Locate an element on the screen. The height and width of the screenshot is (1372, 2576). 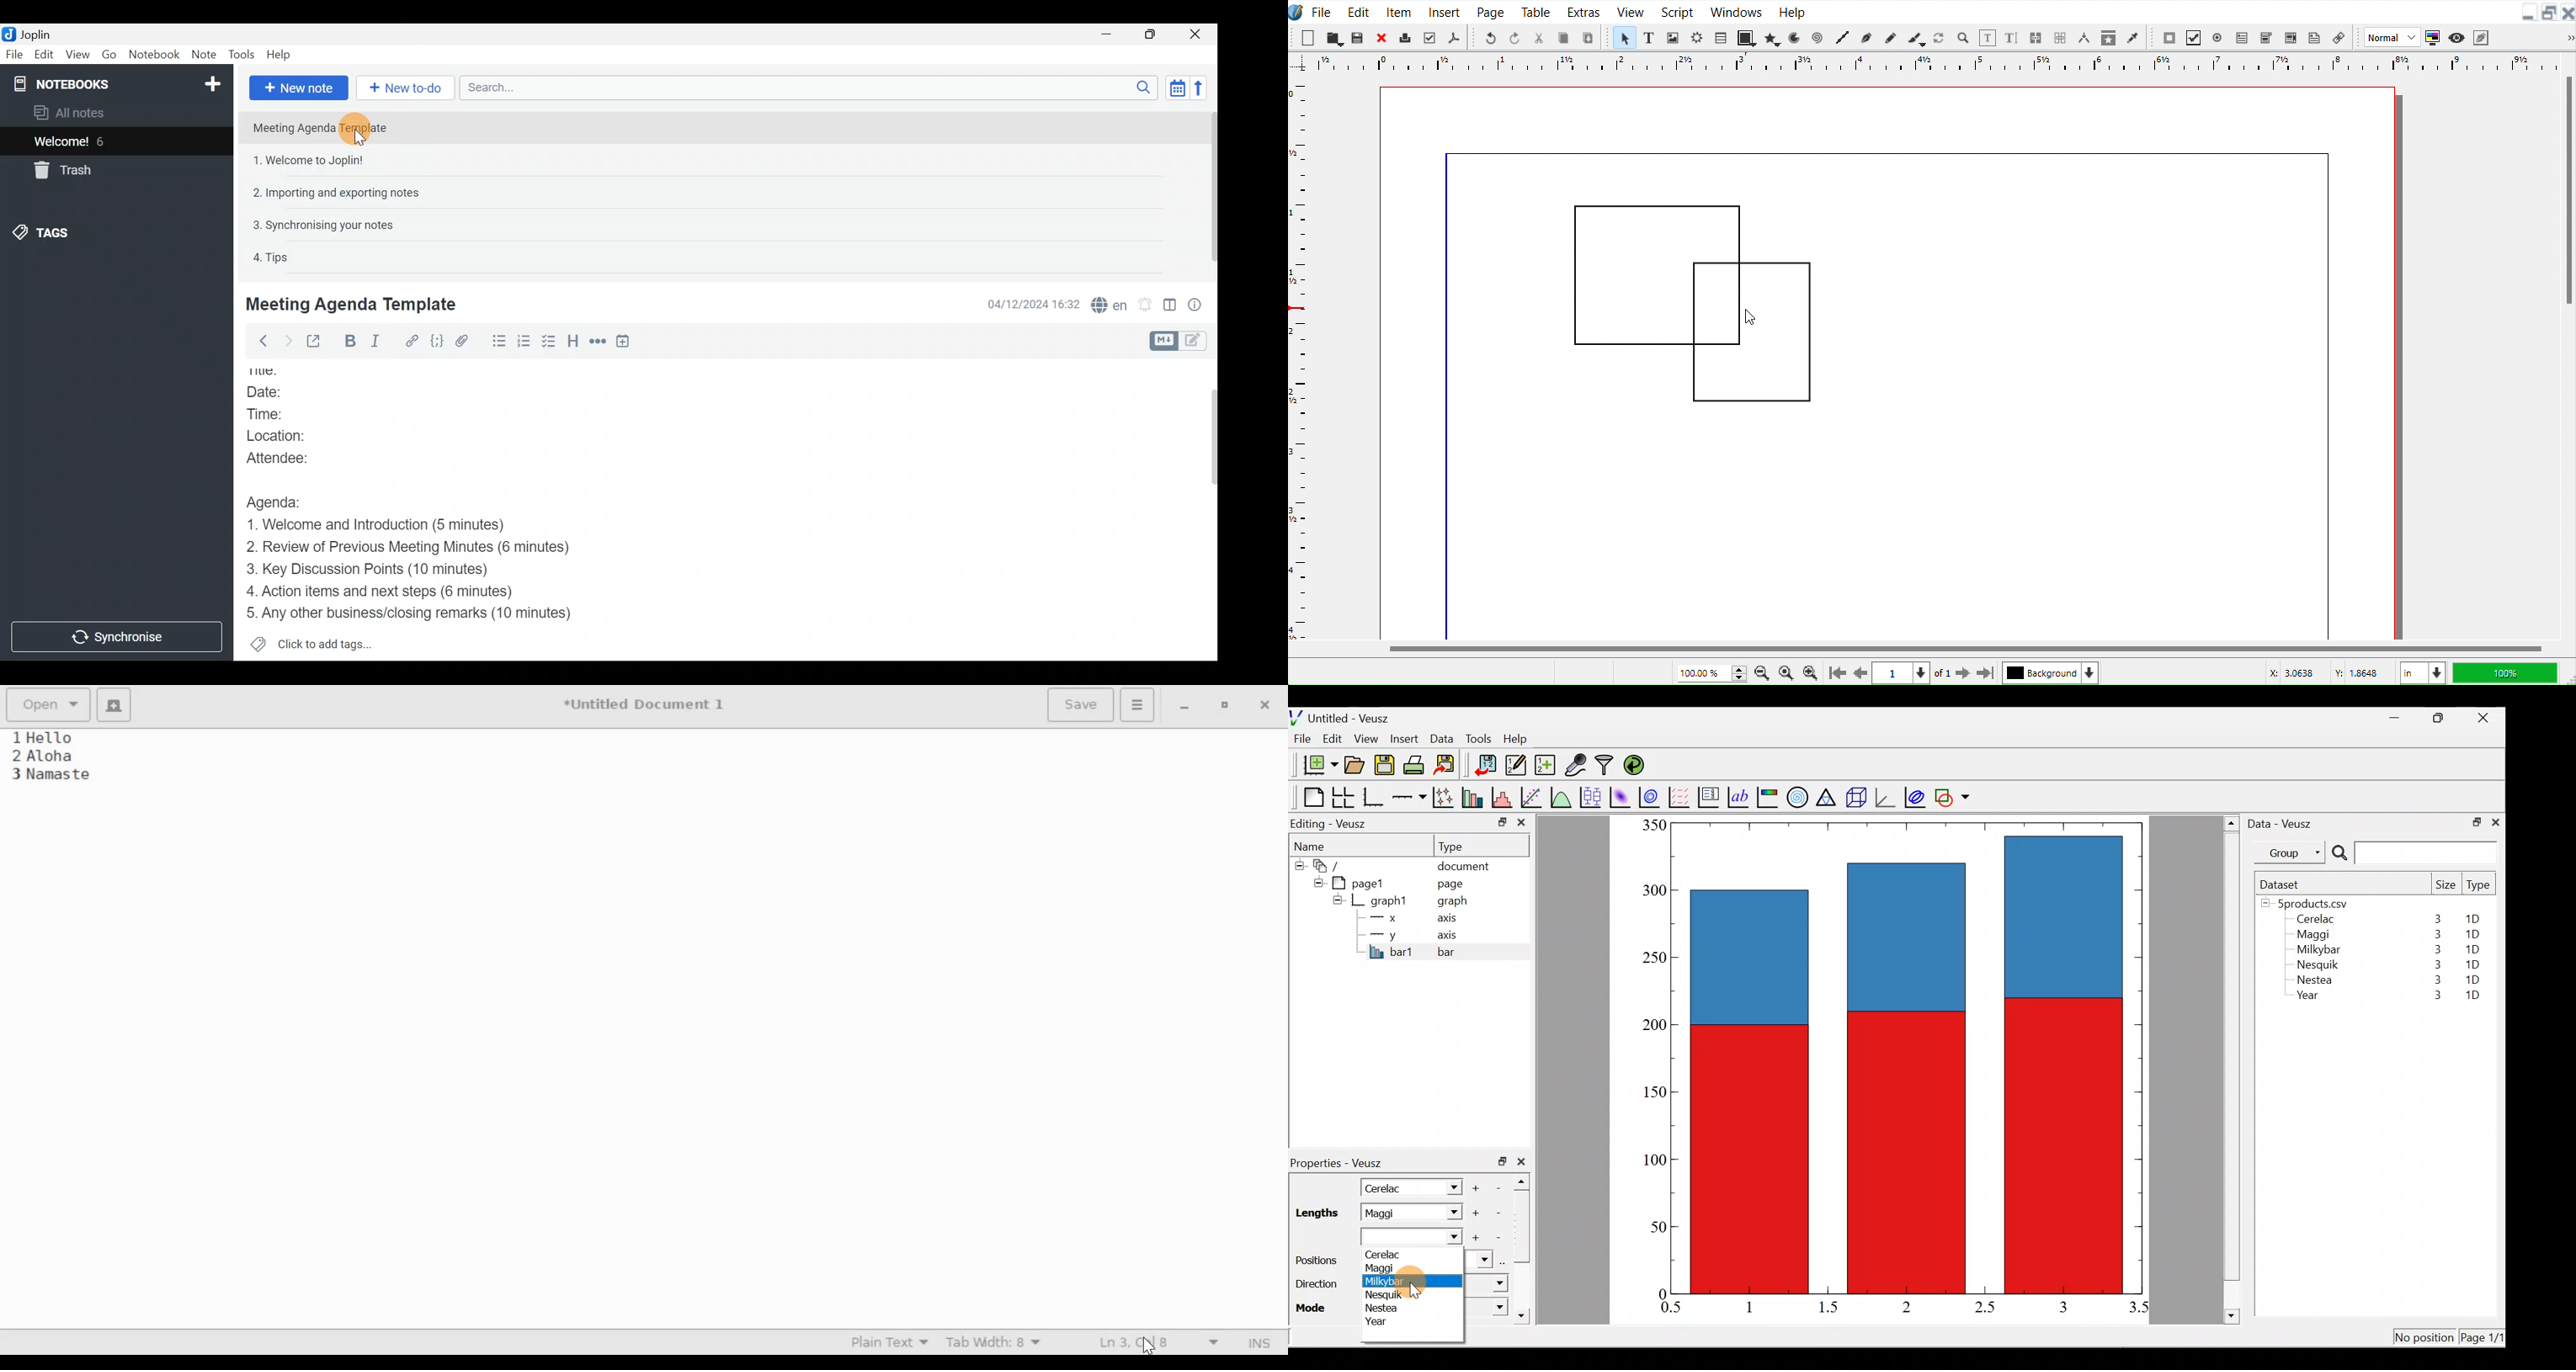
Spell checker is located at coordinates (1110, 303).